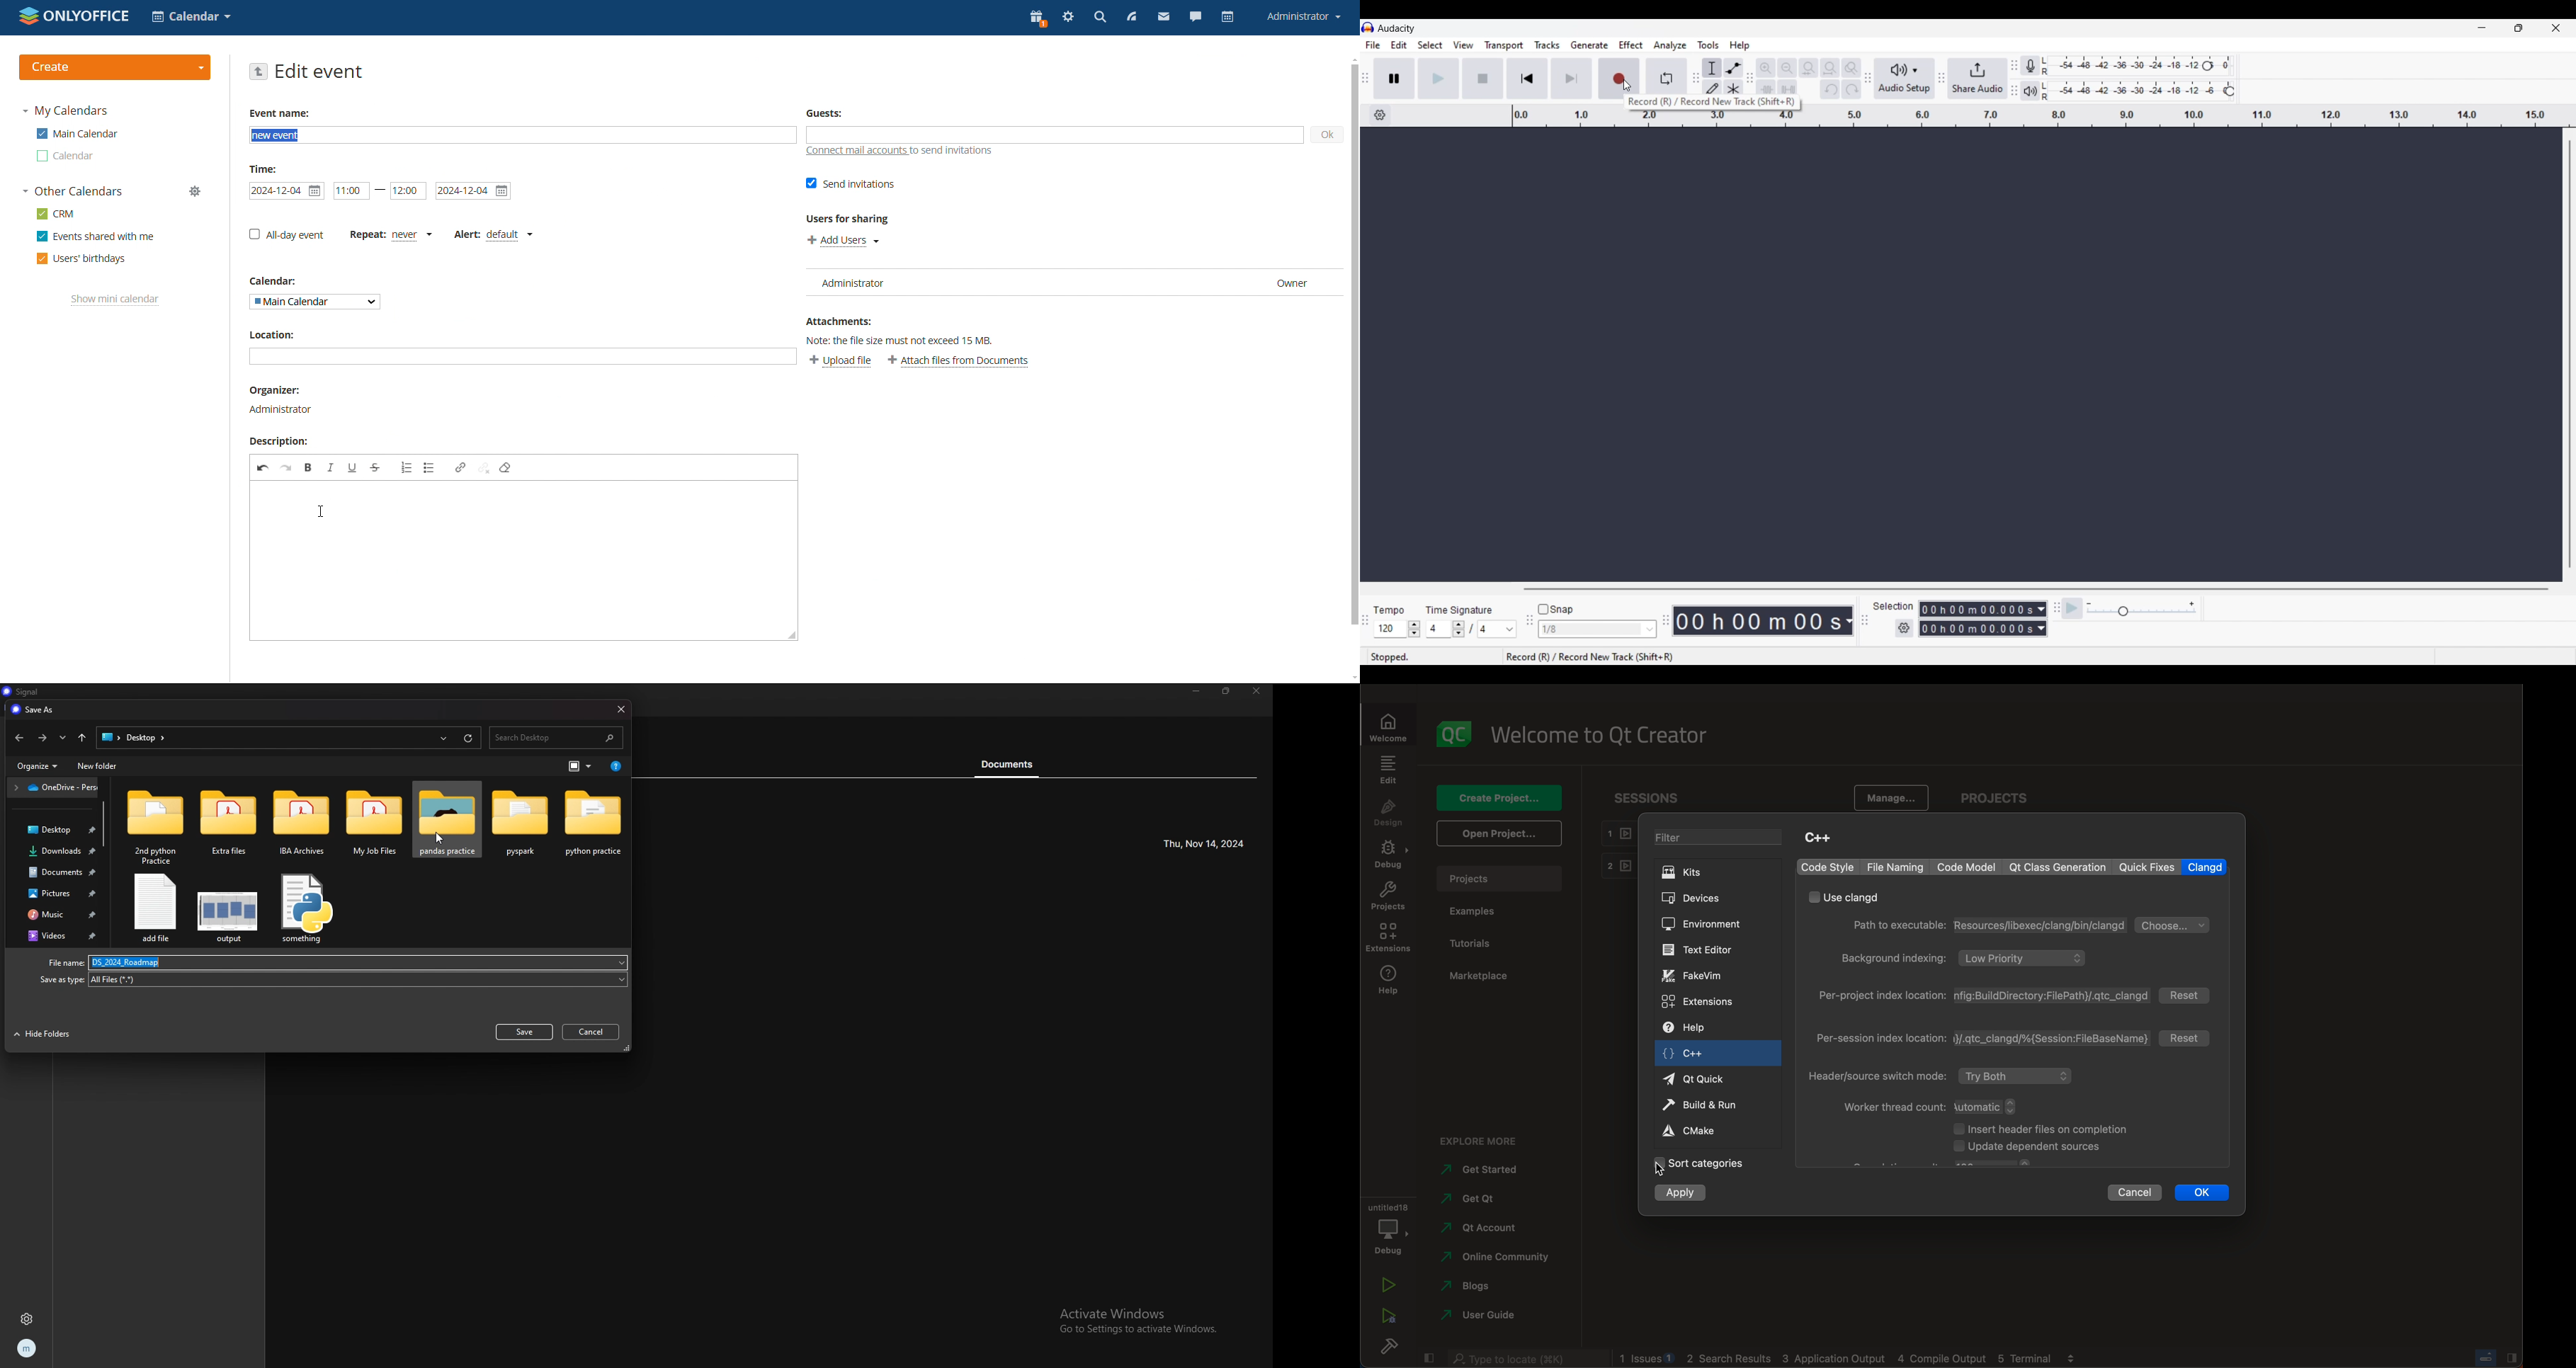 This screenshot has width=2576, height=1372. What do you see at coordinates (1904, 79) in the screenshot?
I see `Audio setup` at bounding box center [1904, 79].